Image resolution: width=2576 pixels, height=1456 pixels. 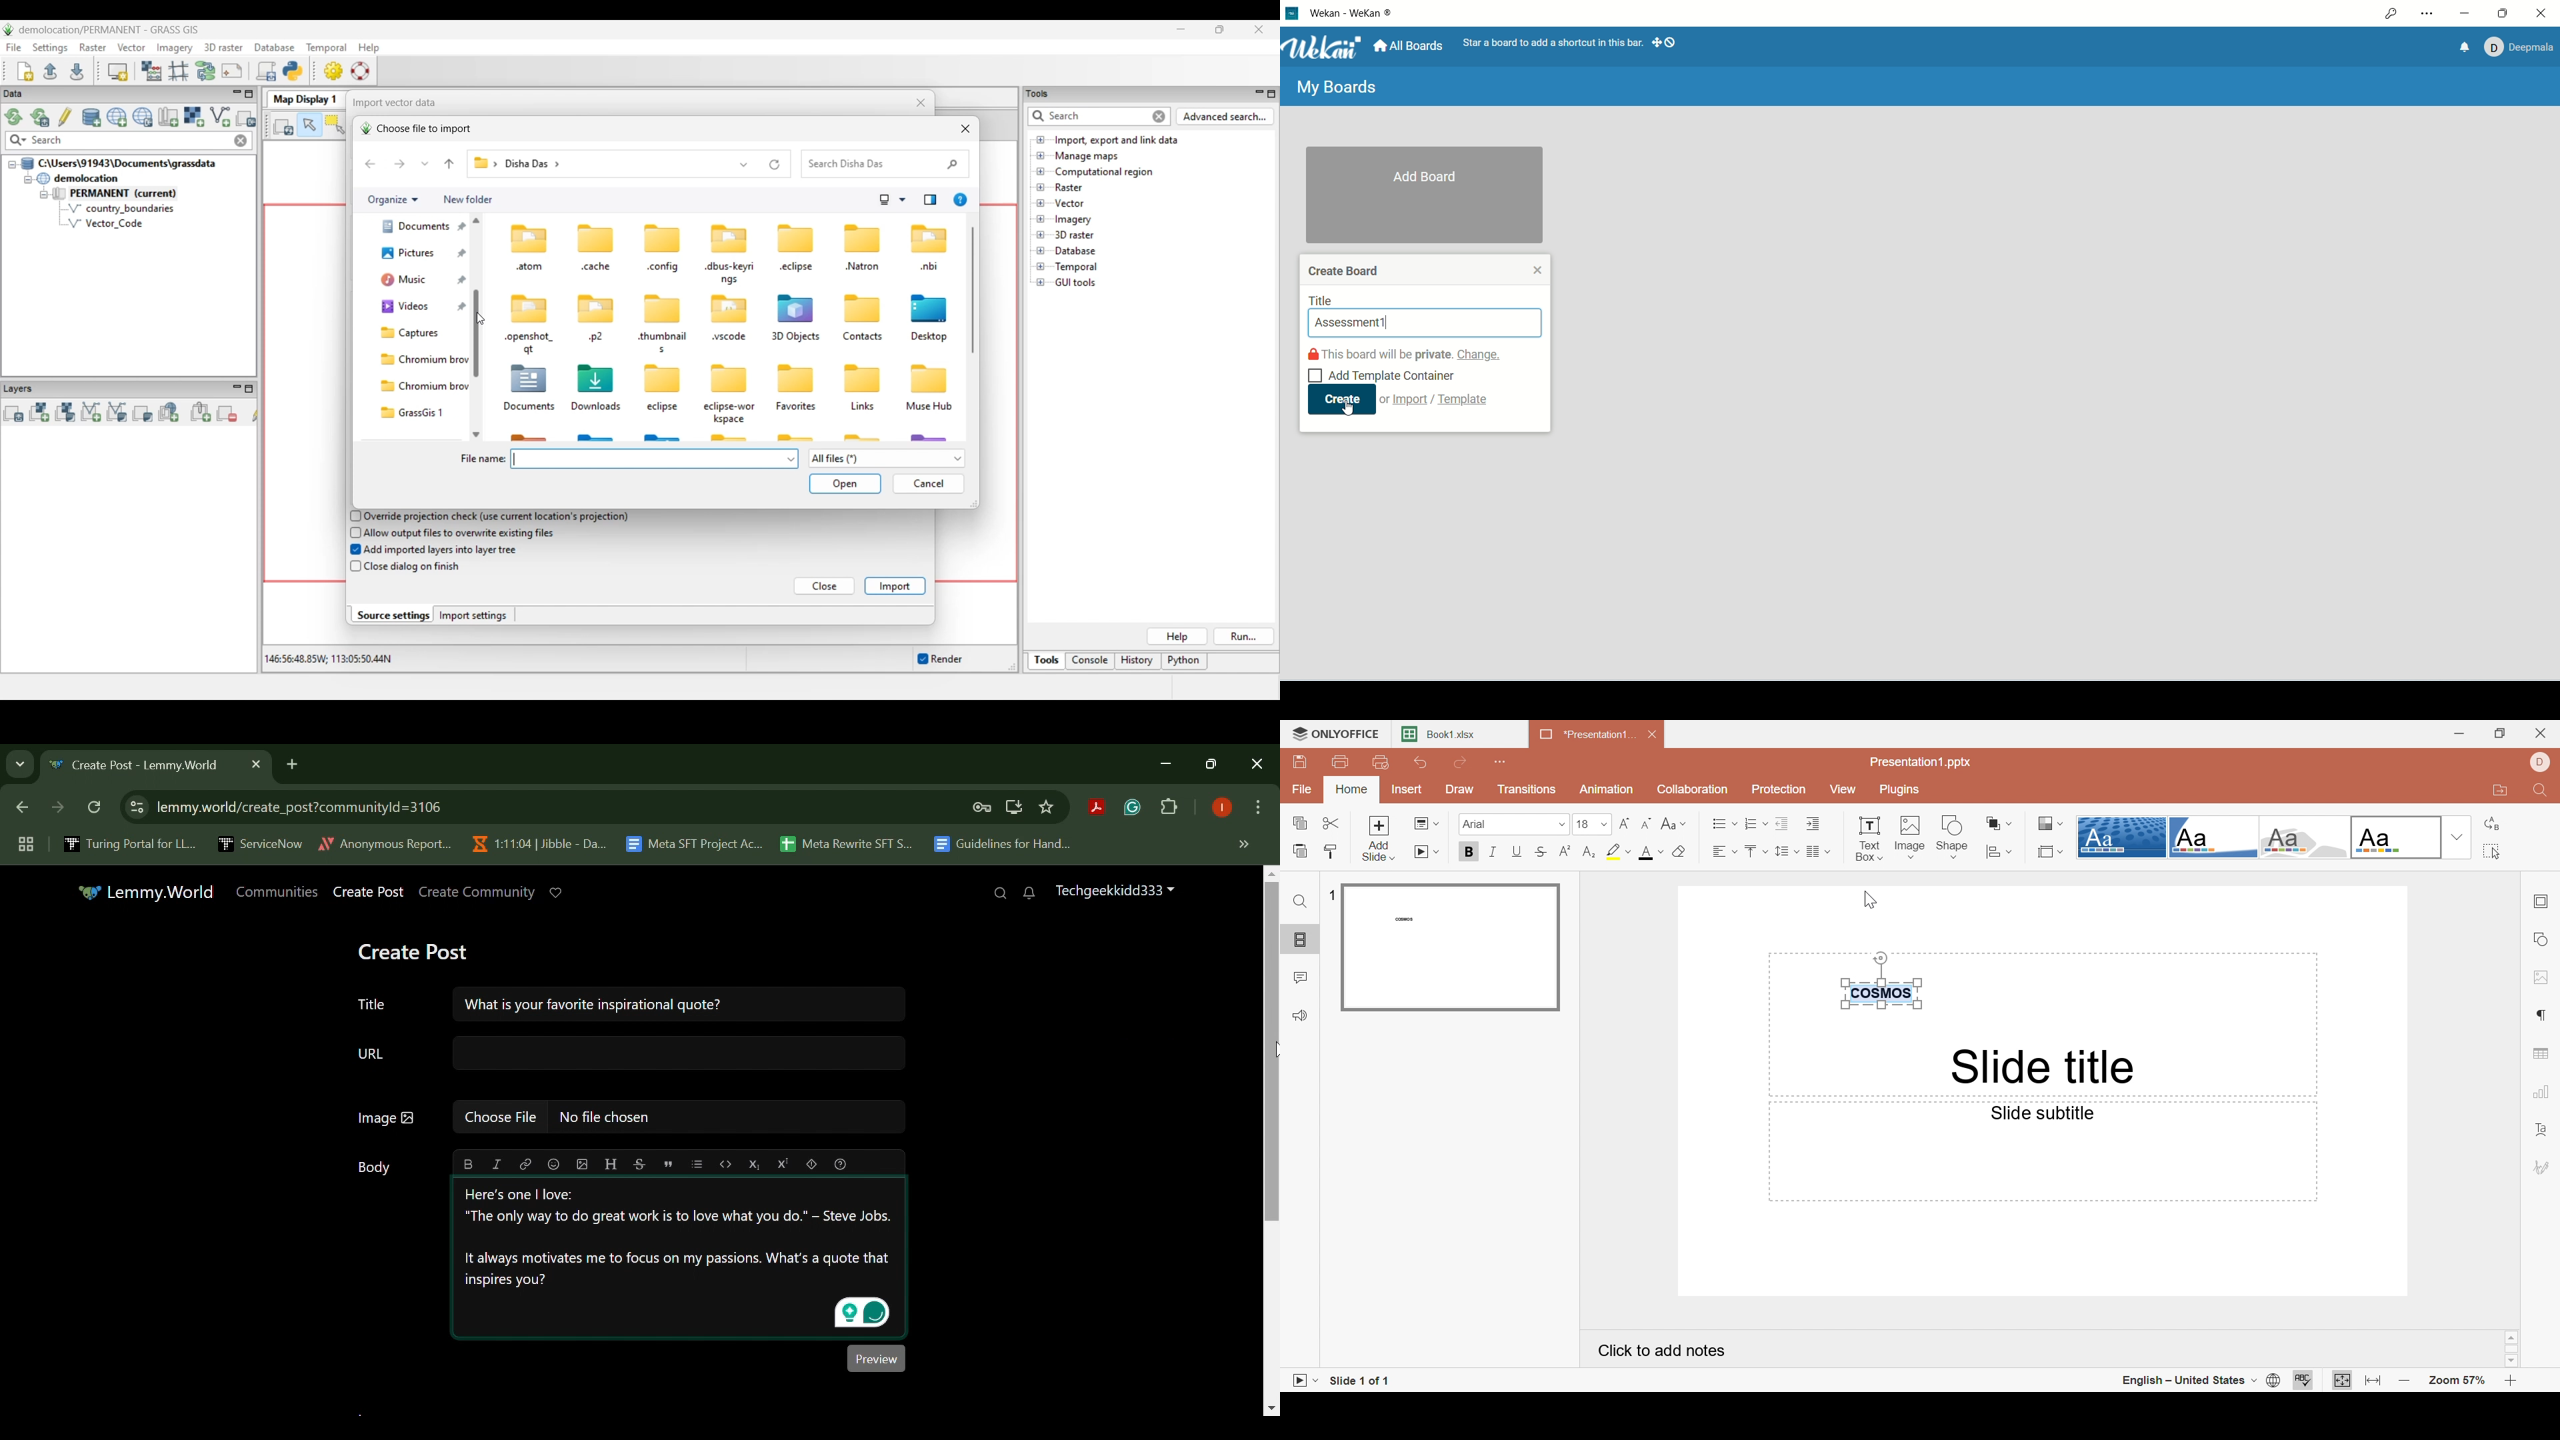 I want to click on close, so click(x=2542, y=15).